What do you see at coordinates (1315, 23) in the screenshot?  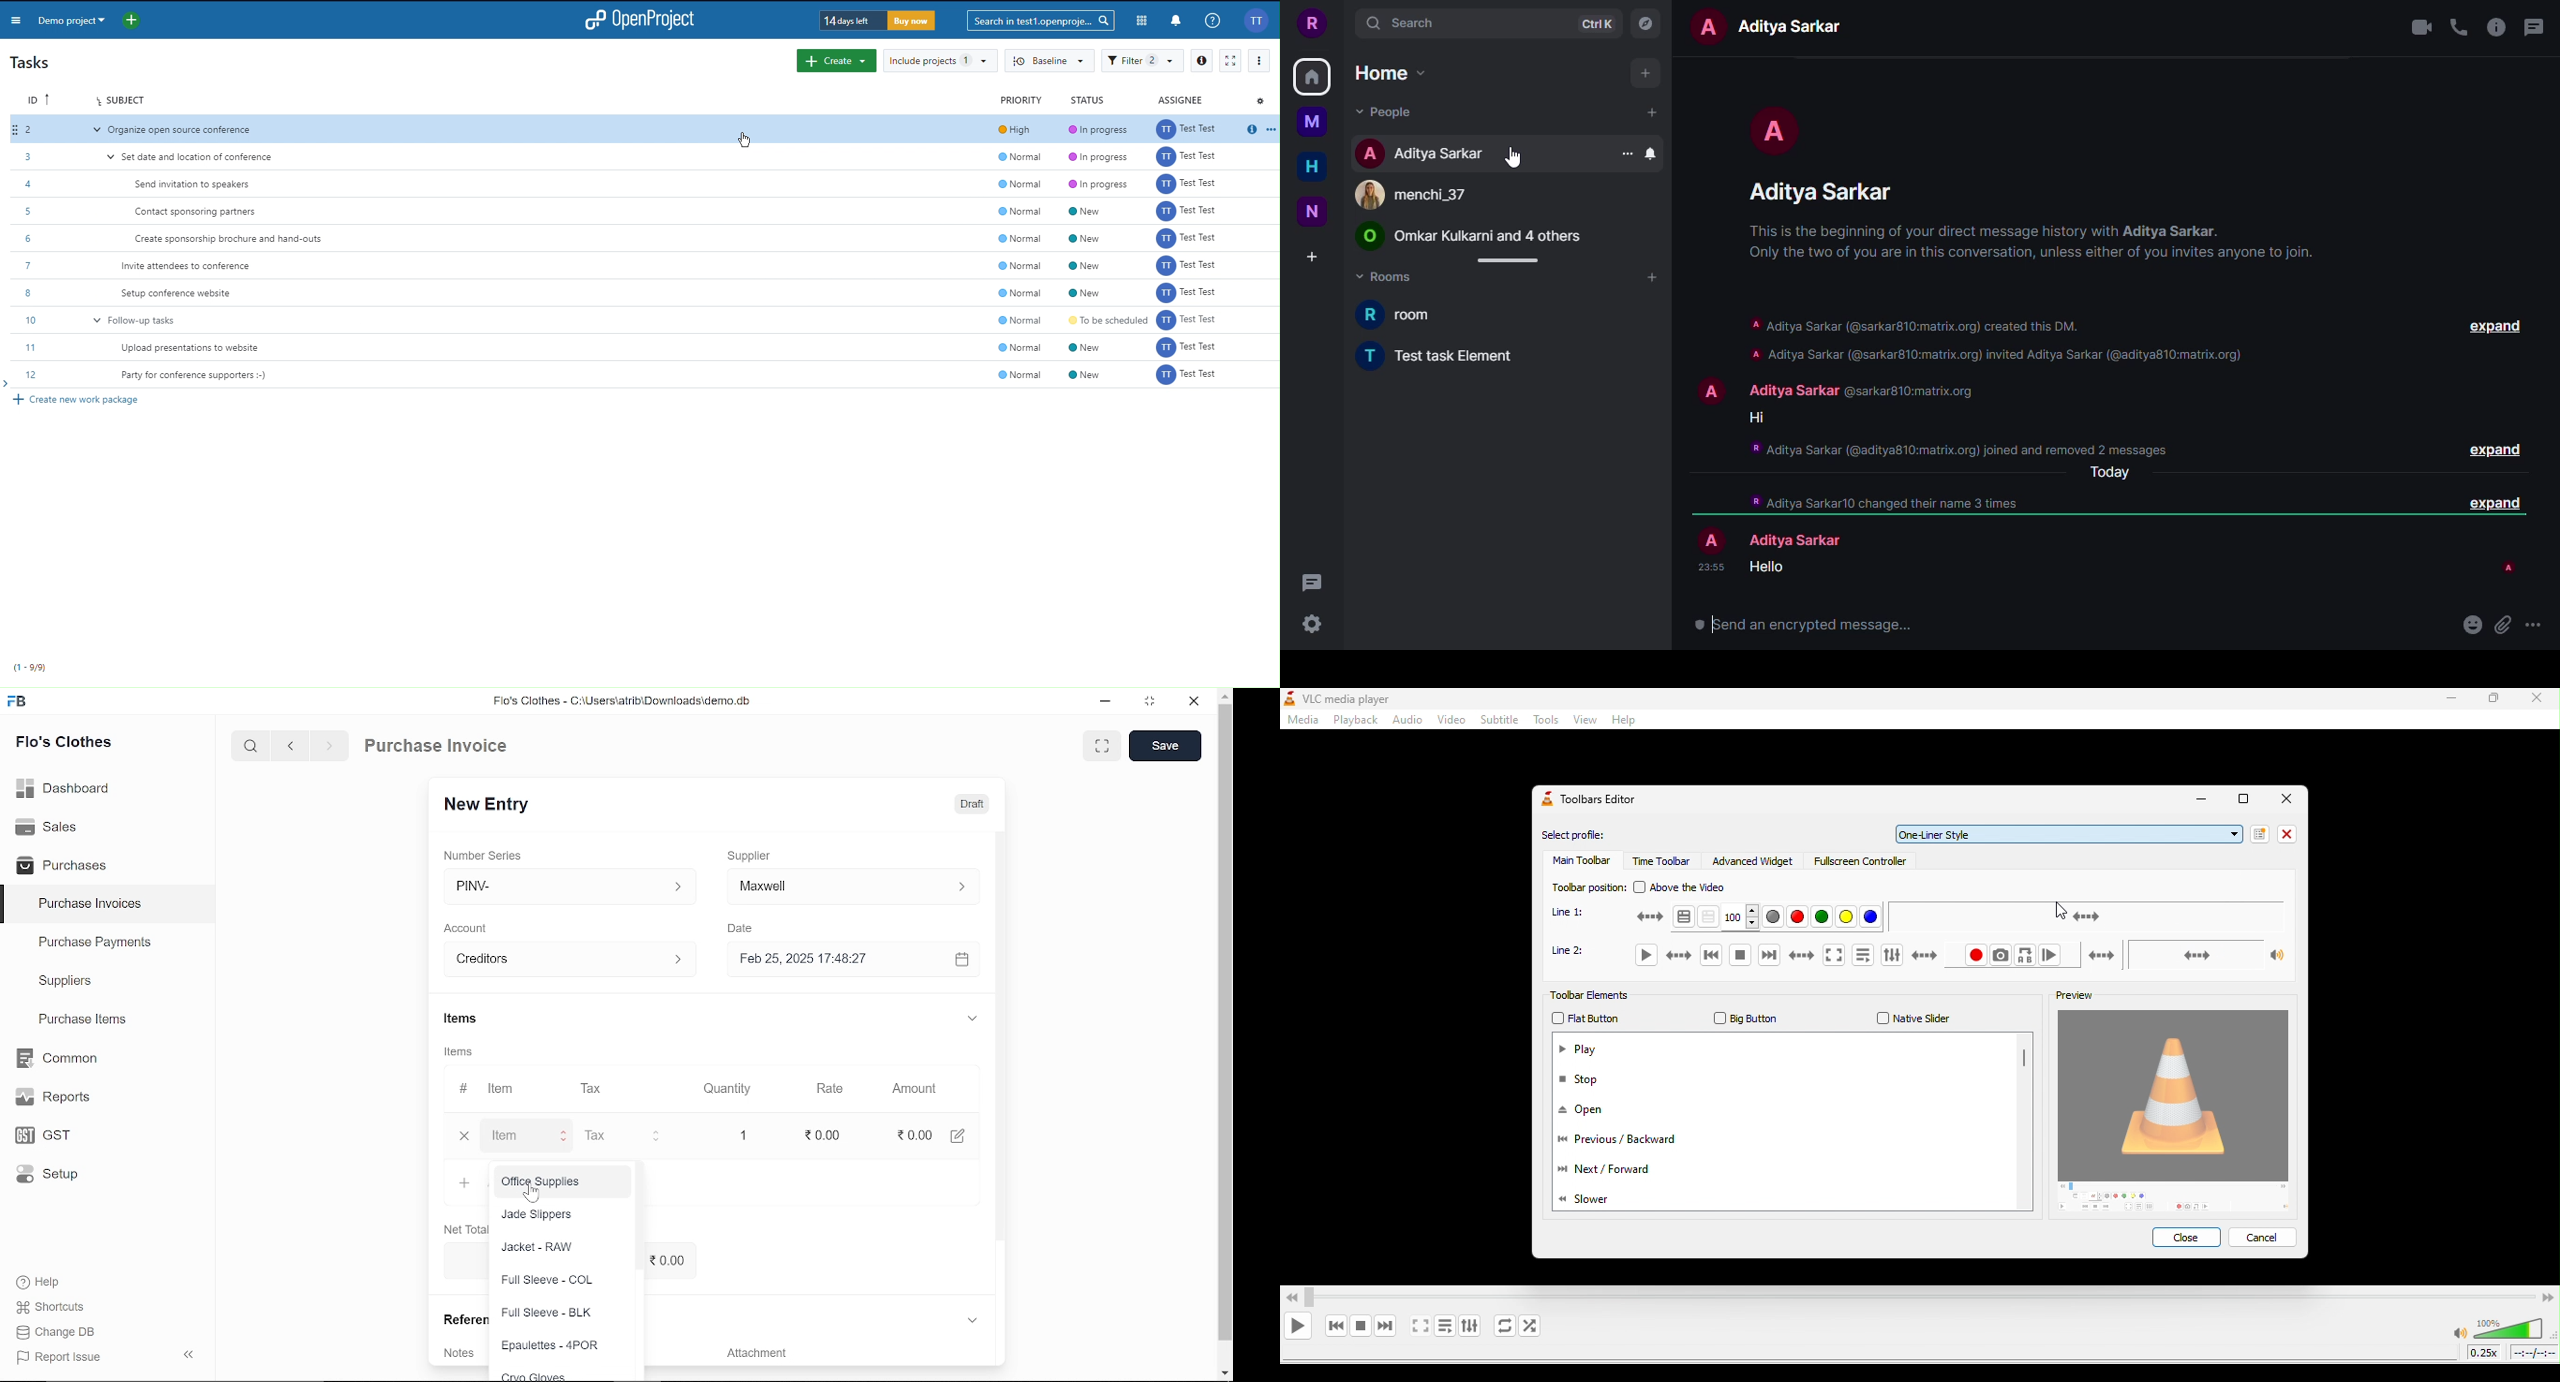 I see `profile` at bounding box center [1315, 23].